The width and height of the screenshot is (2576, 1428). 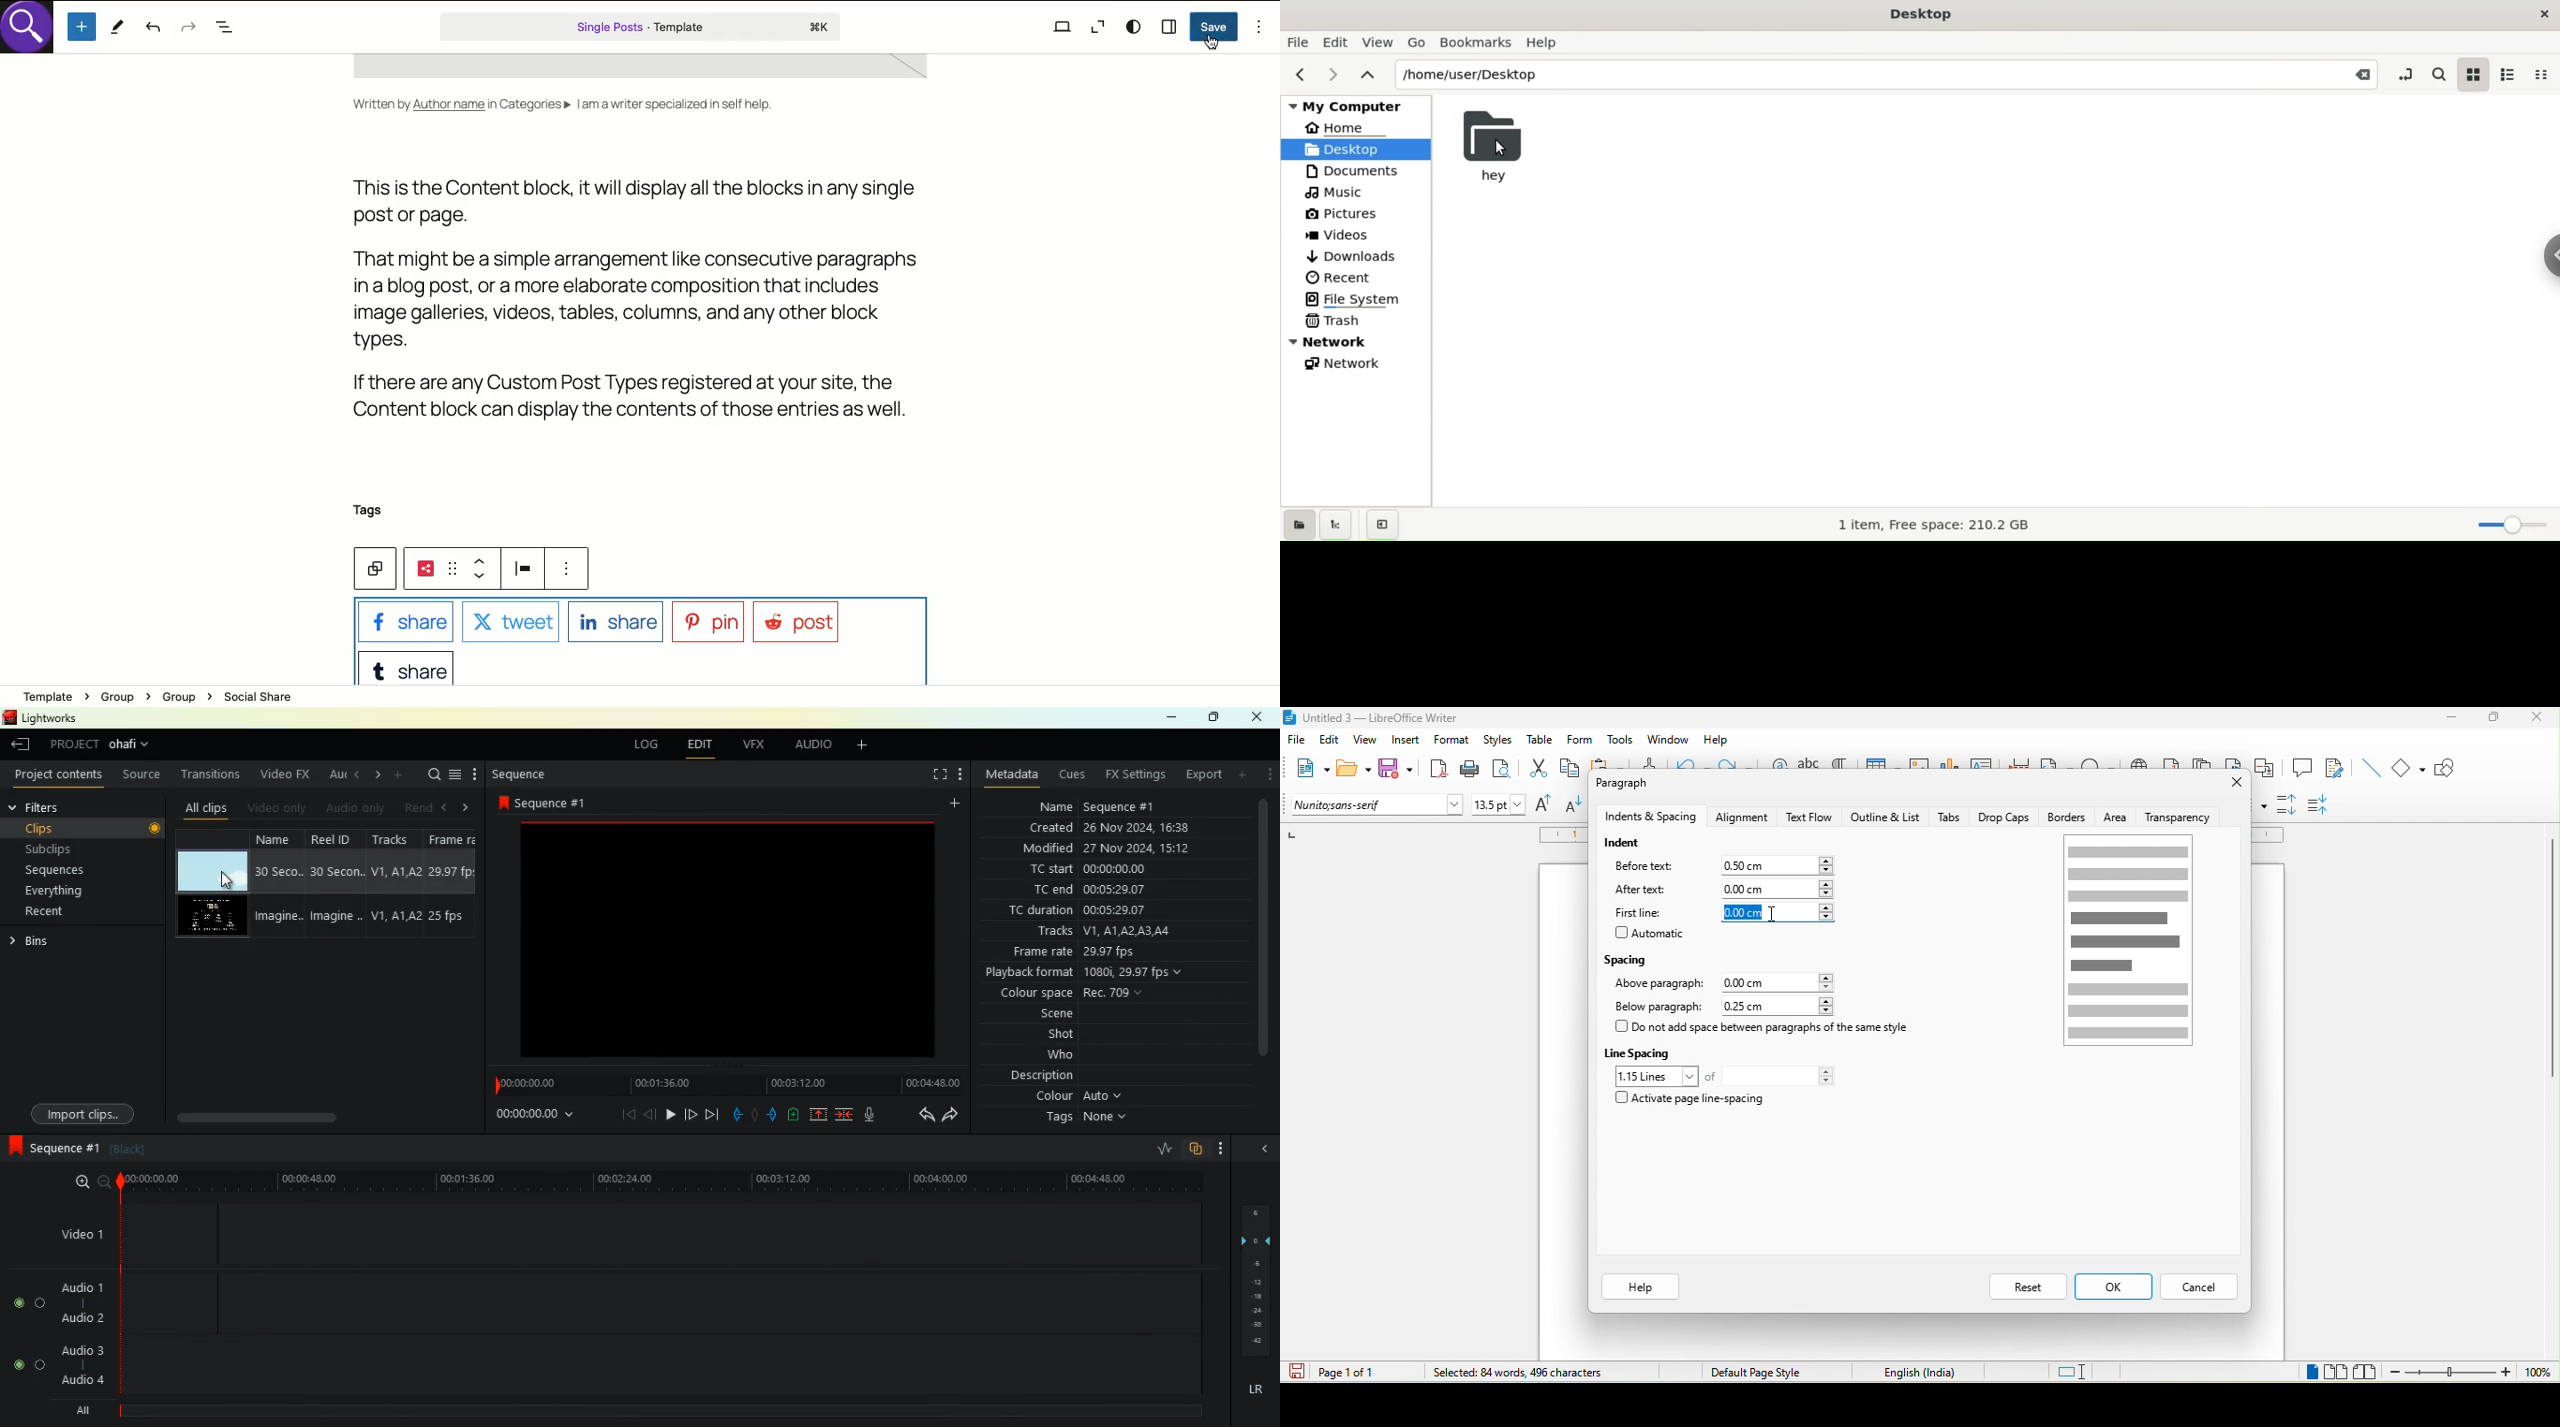 I want to click on save, so click(x=1397, y=769).